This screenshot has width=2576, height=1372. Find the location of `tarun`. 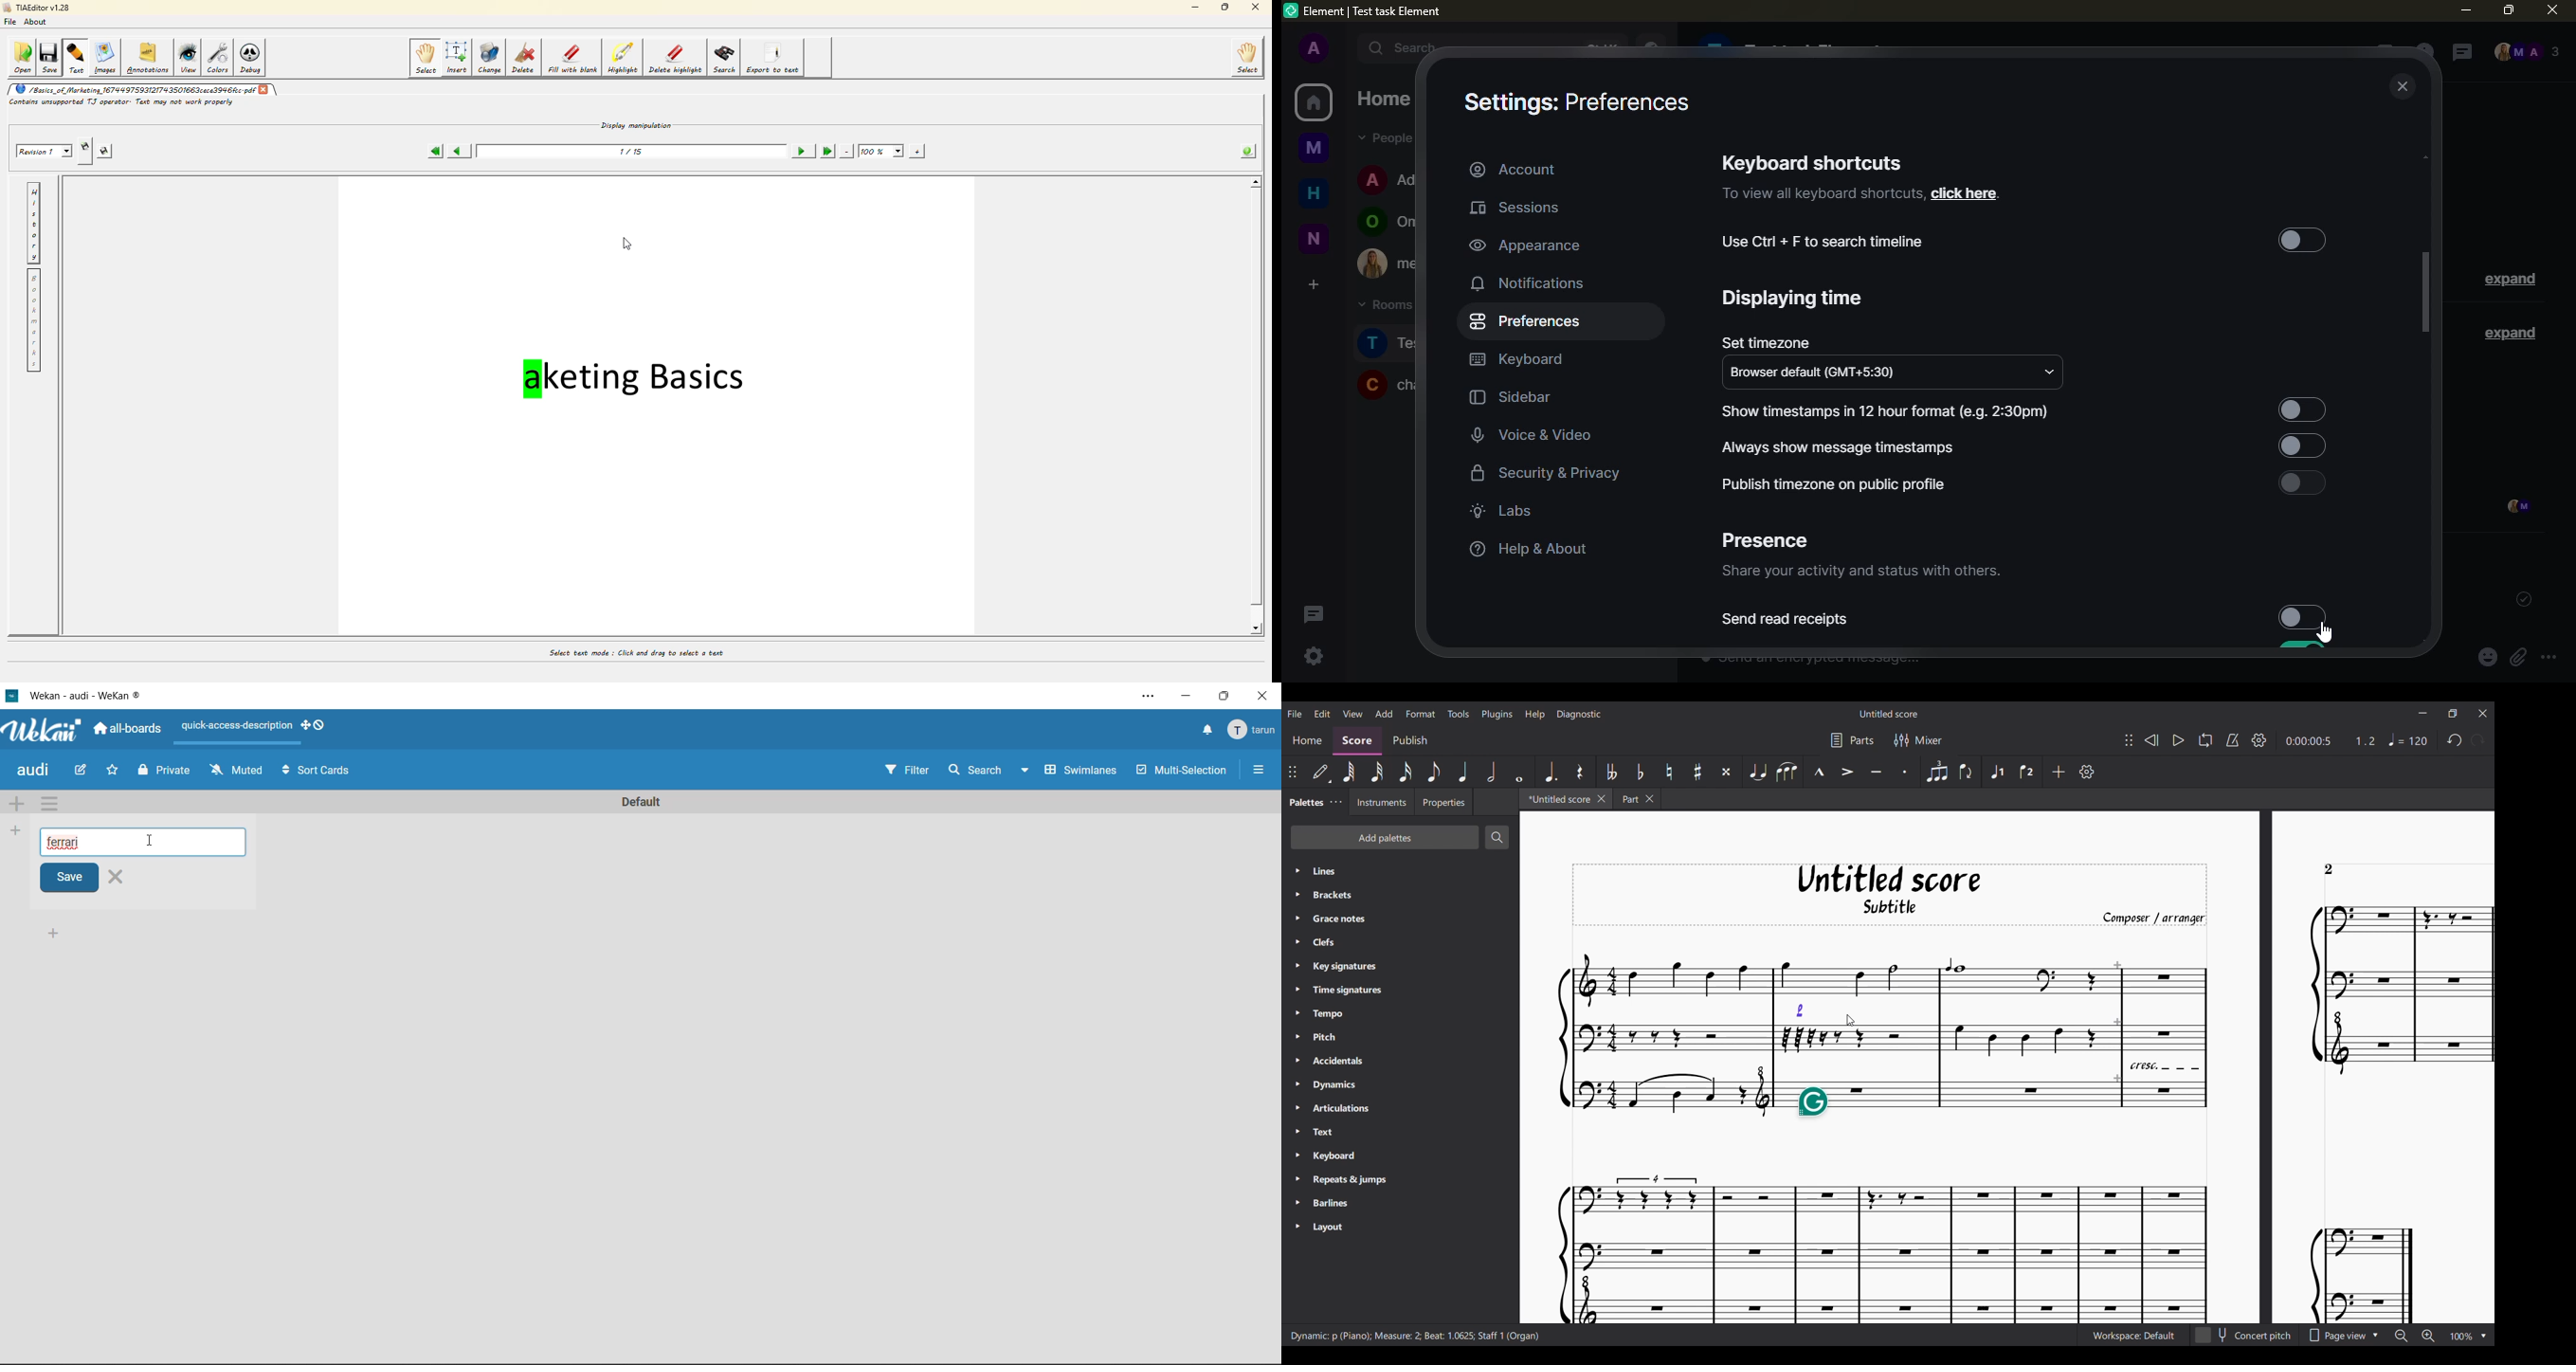

tarun is located at coordinates (1254, 733).